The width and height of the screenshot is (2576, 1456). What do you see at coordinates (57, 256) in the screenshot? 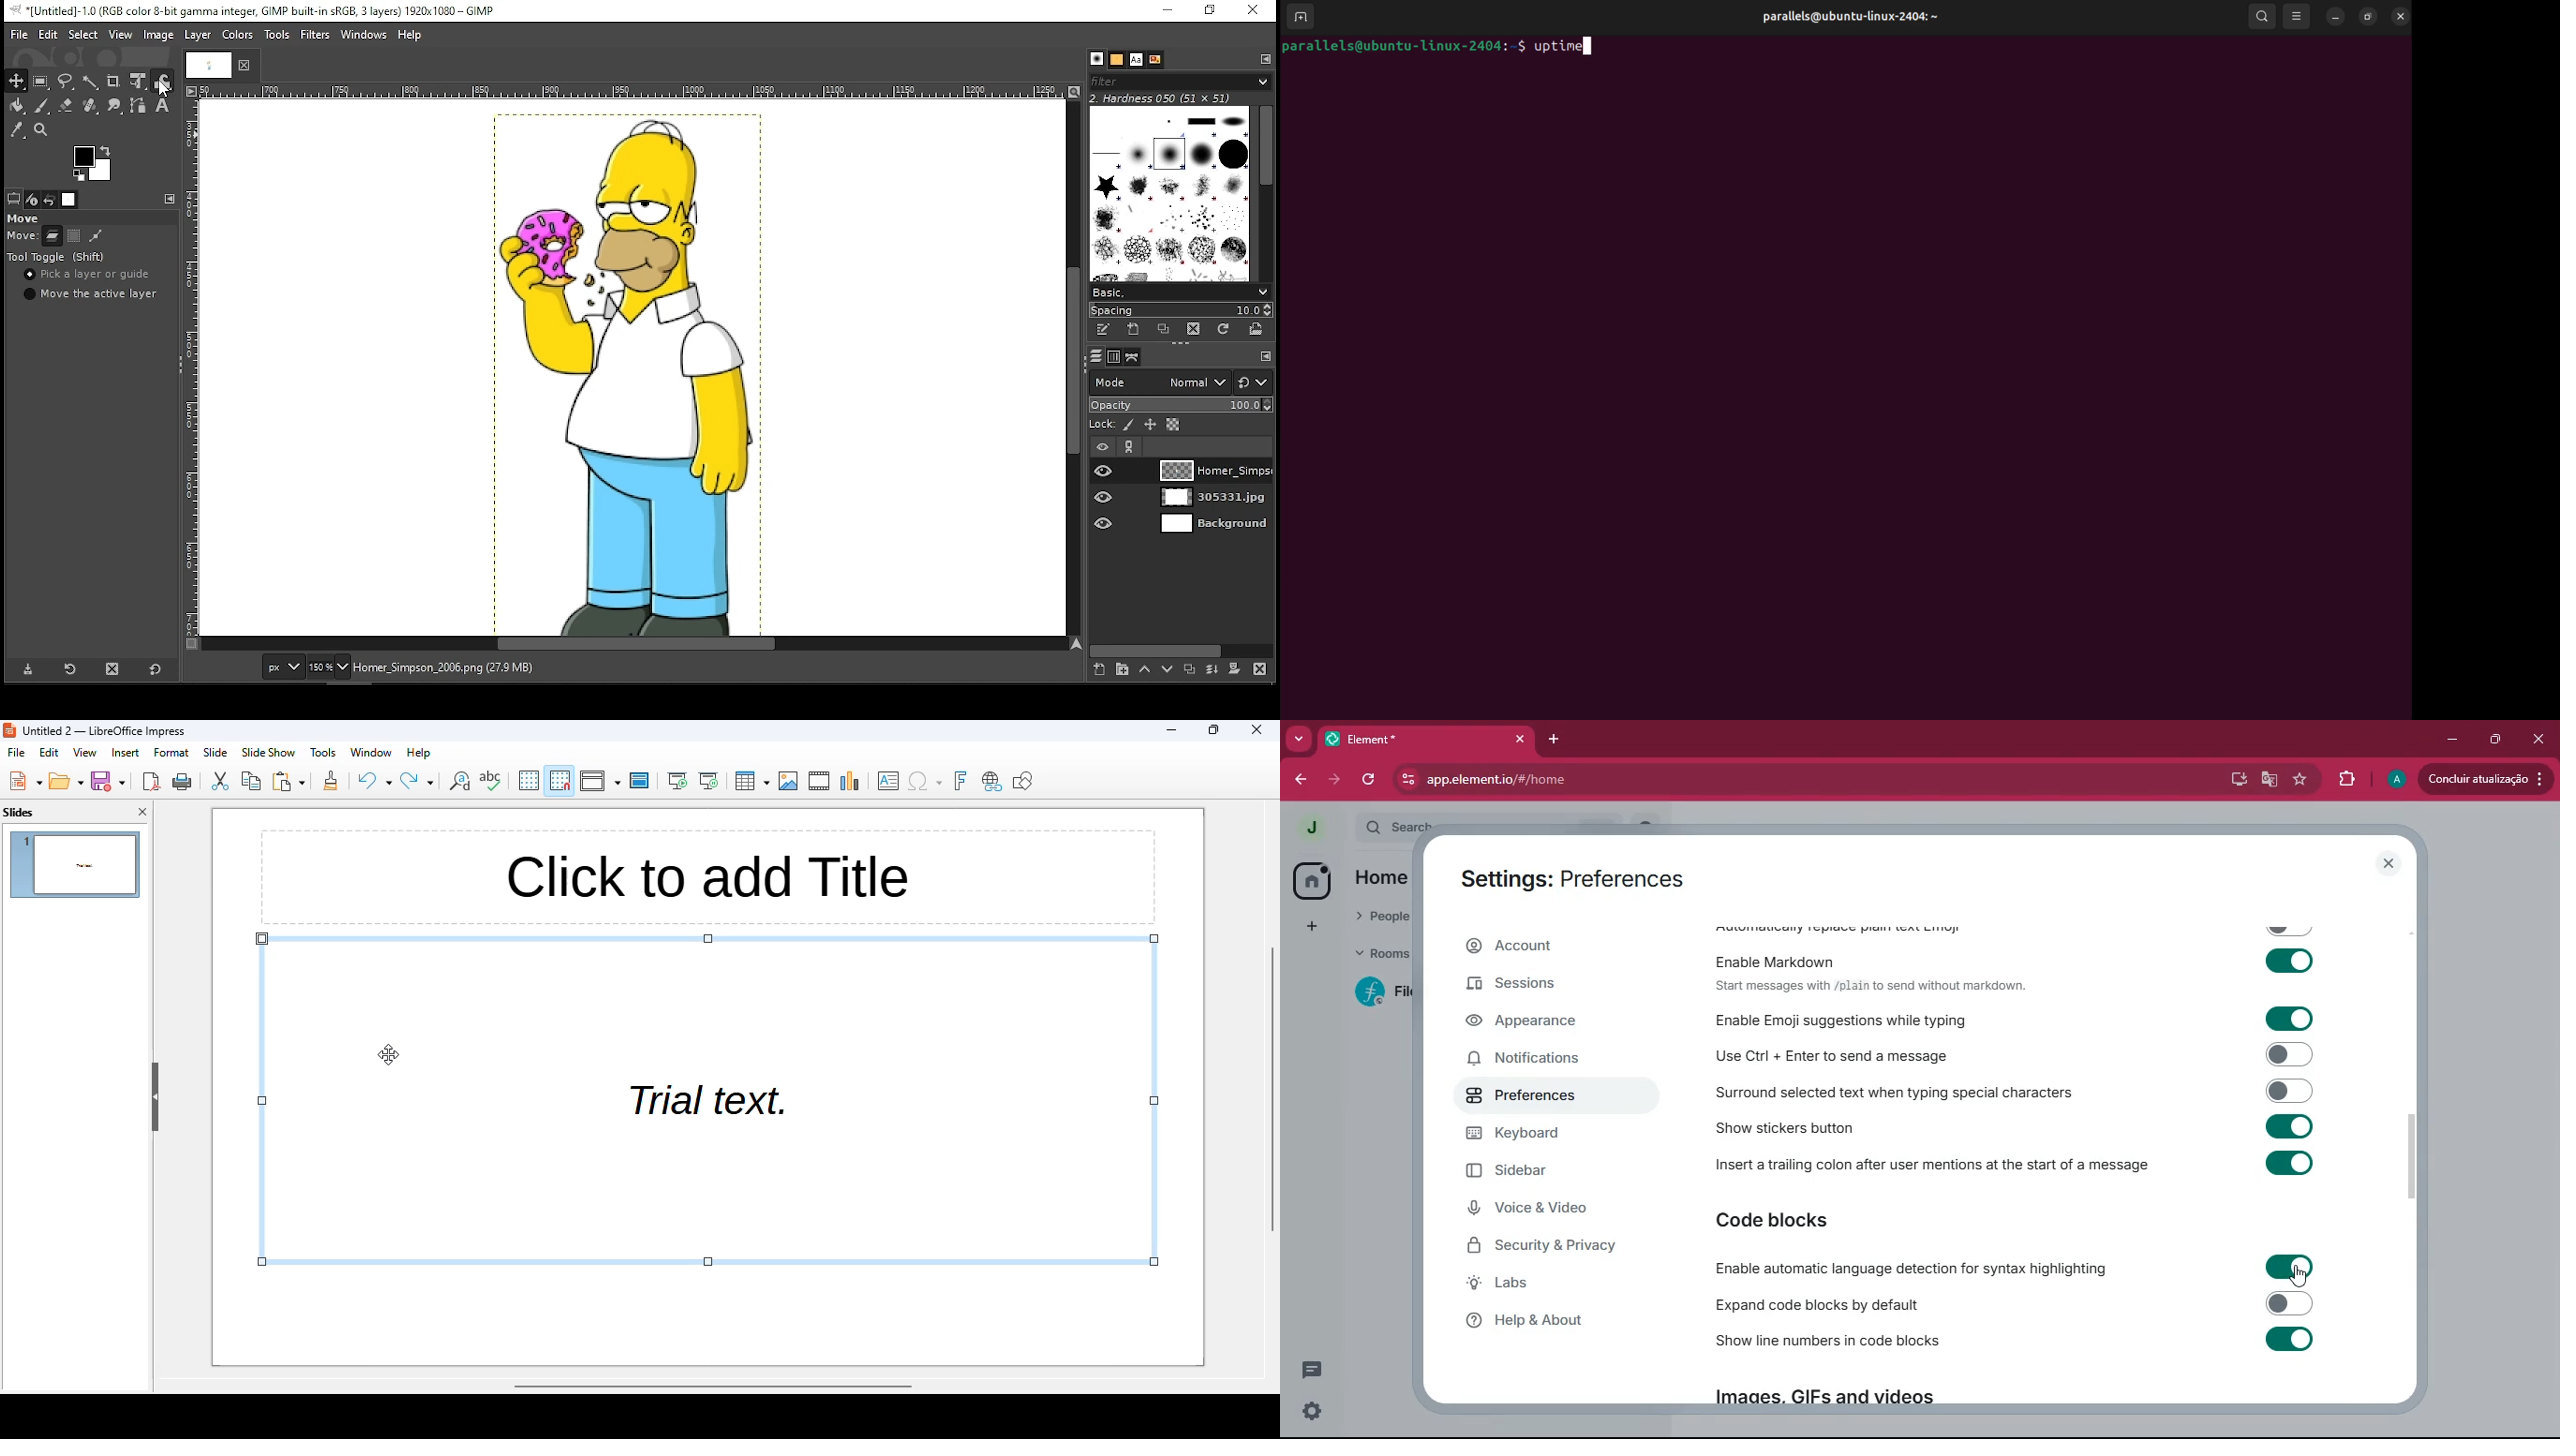
I see `tool toggle` at bounding box center [57, 256].